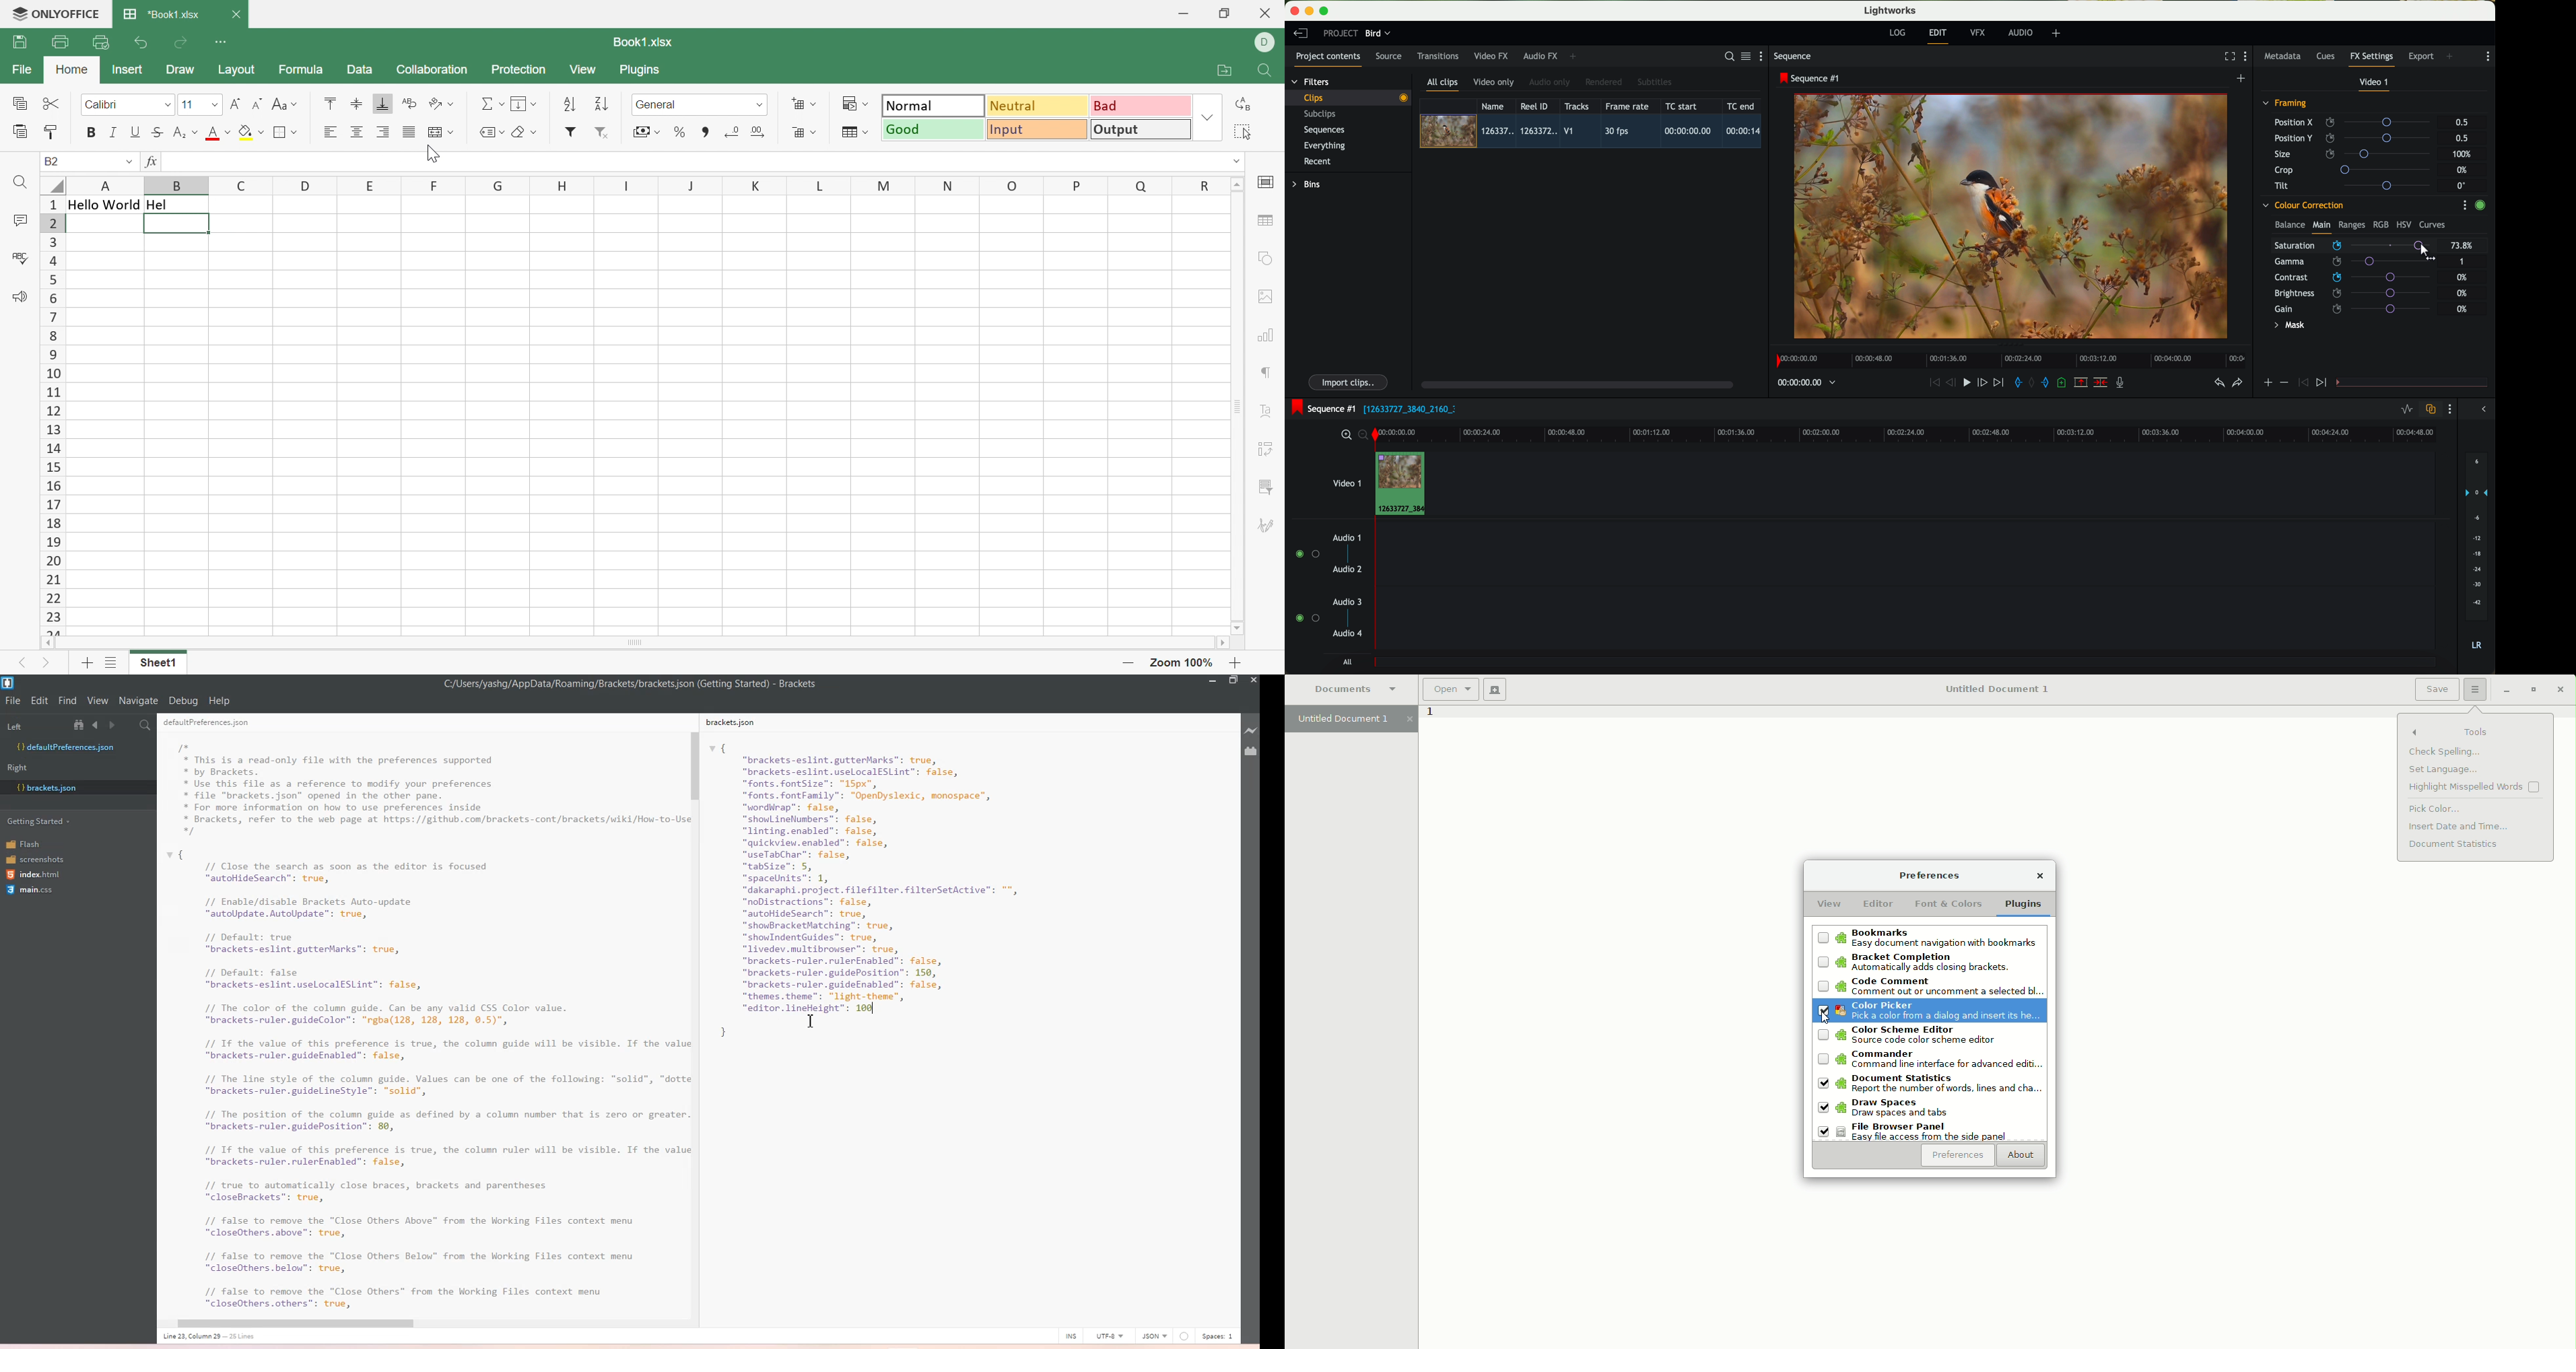 Image resolution: width=2576 pixels, height=1372 pixels. Describe the element at coordinates (131, 163) in the screenshot. I see `Drop down` at that location.